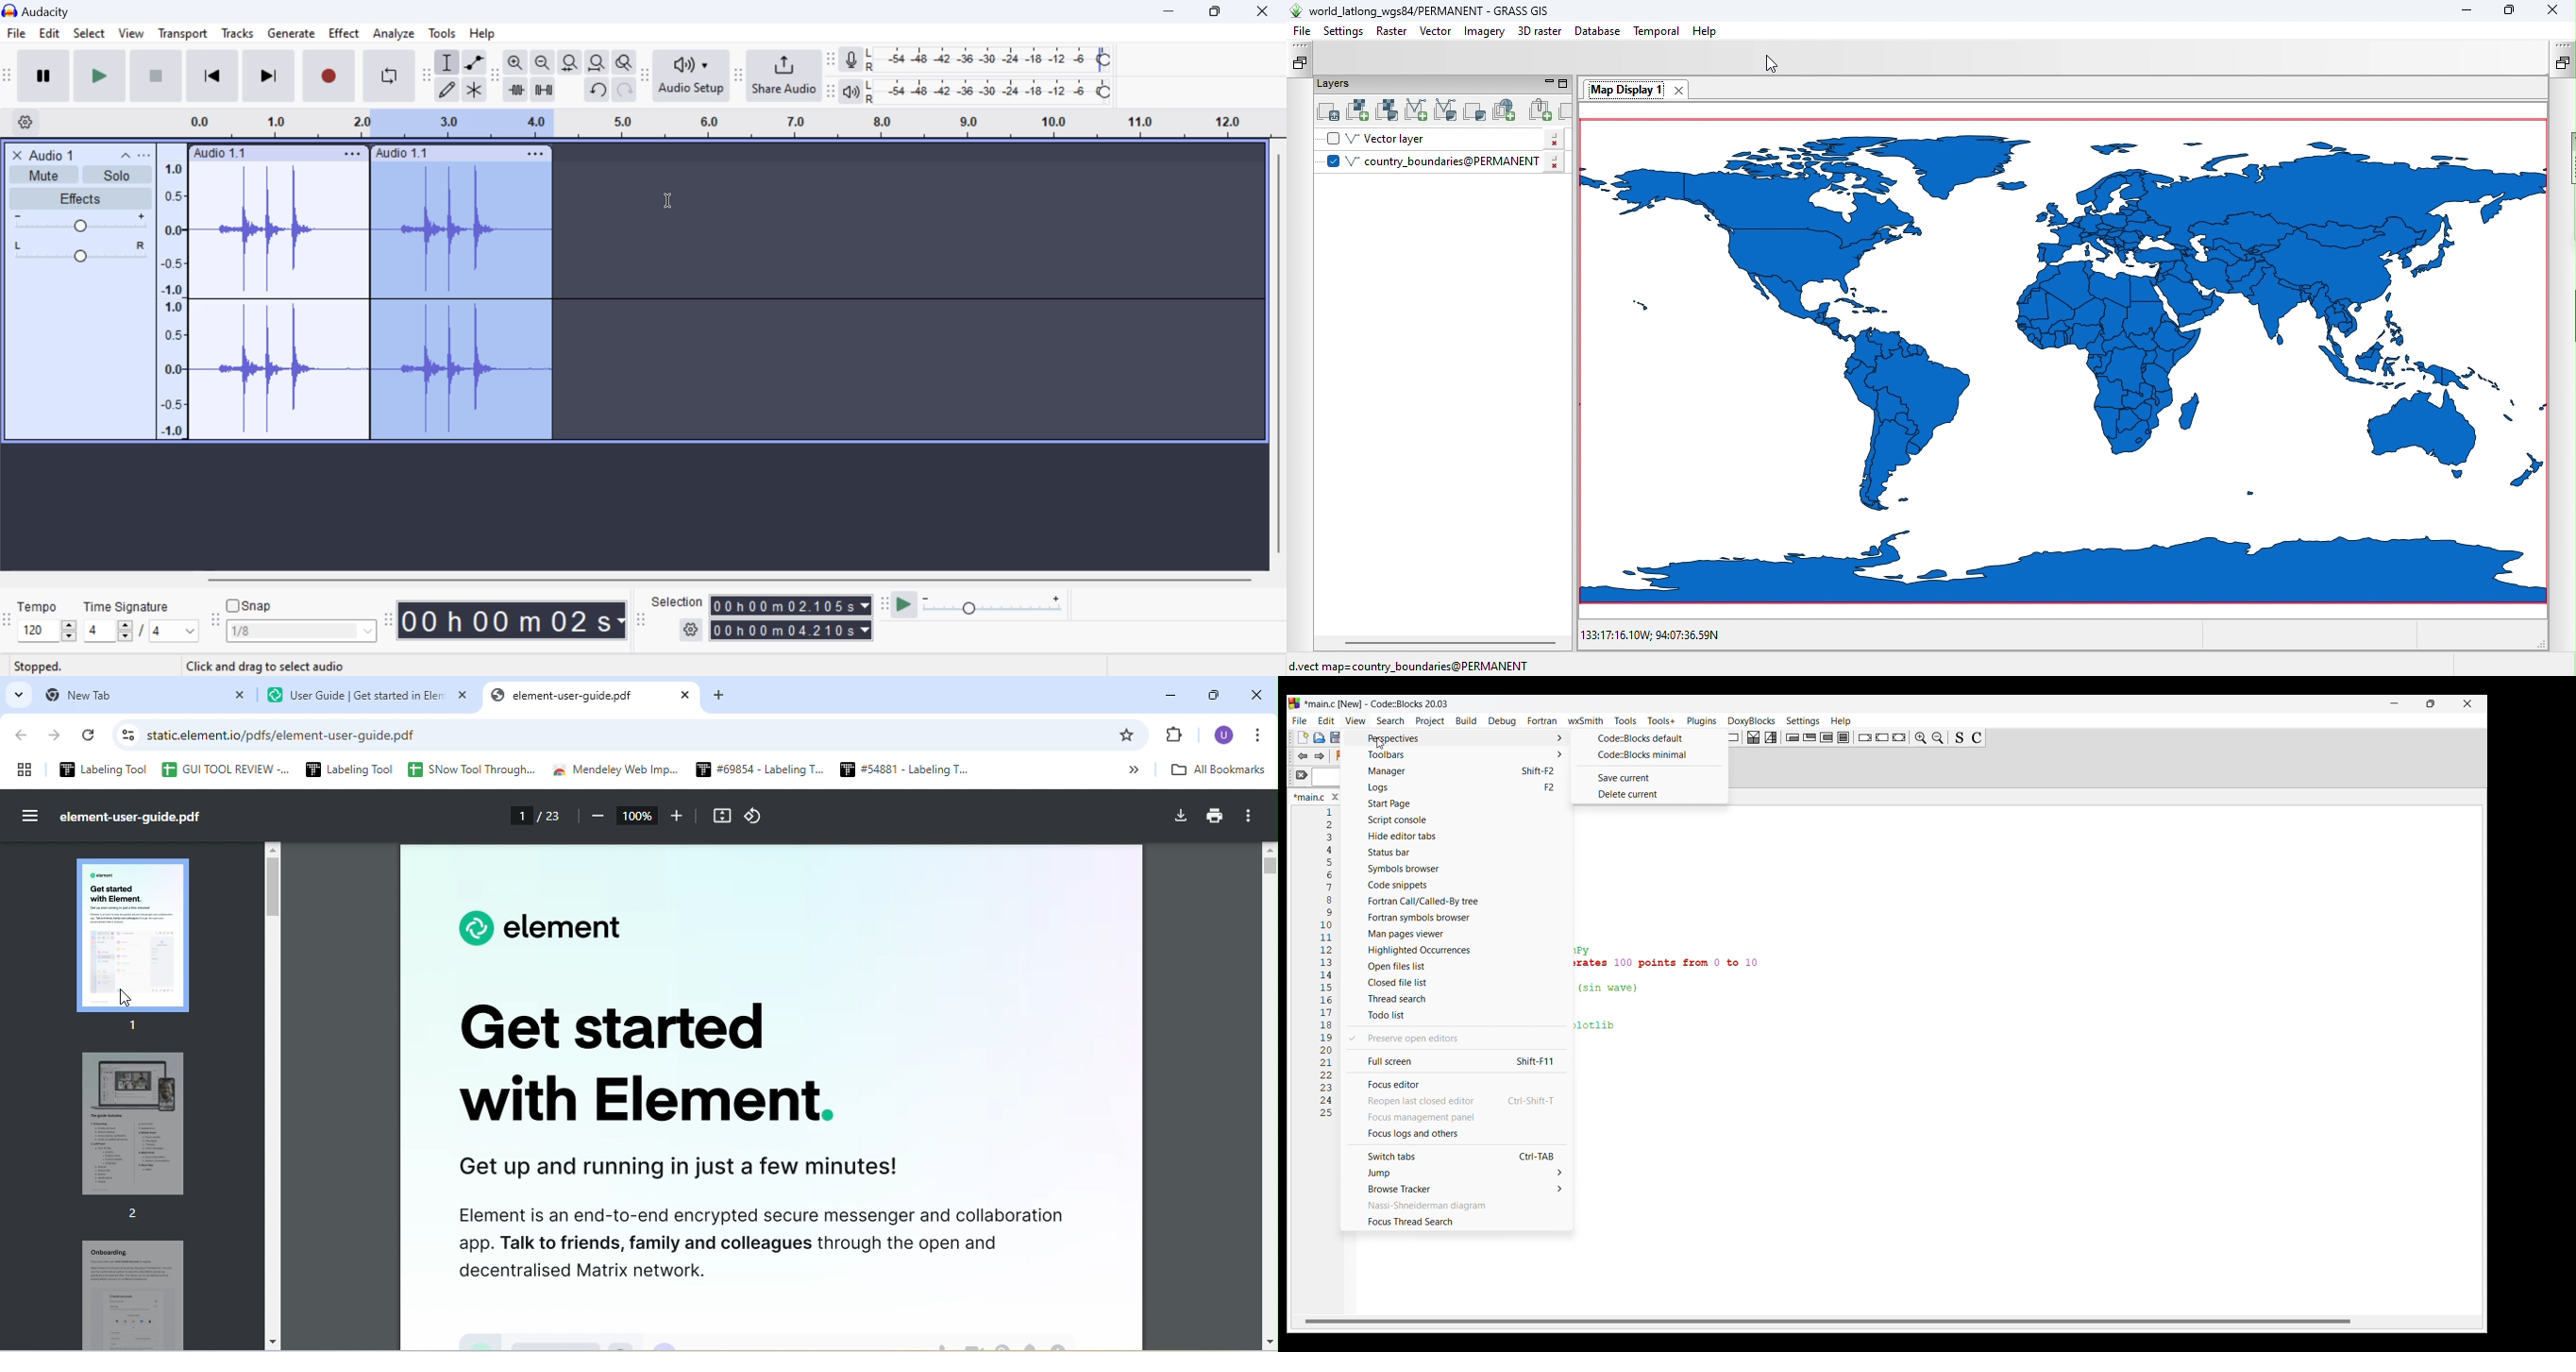 The height and width of the screenshot is (1372, 2576). What do you see at coordinates (1456, 1173) in the screenshot?
I see `Jump options` at bounding box center [1456, 1173].